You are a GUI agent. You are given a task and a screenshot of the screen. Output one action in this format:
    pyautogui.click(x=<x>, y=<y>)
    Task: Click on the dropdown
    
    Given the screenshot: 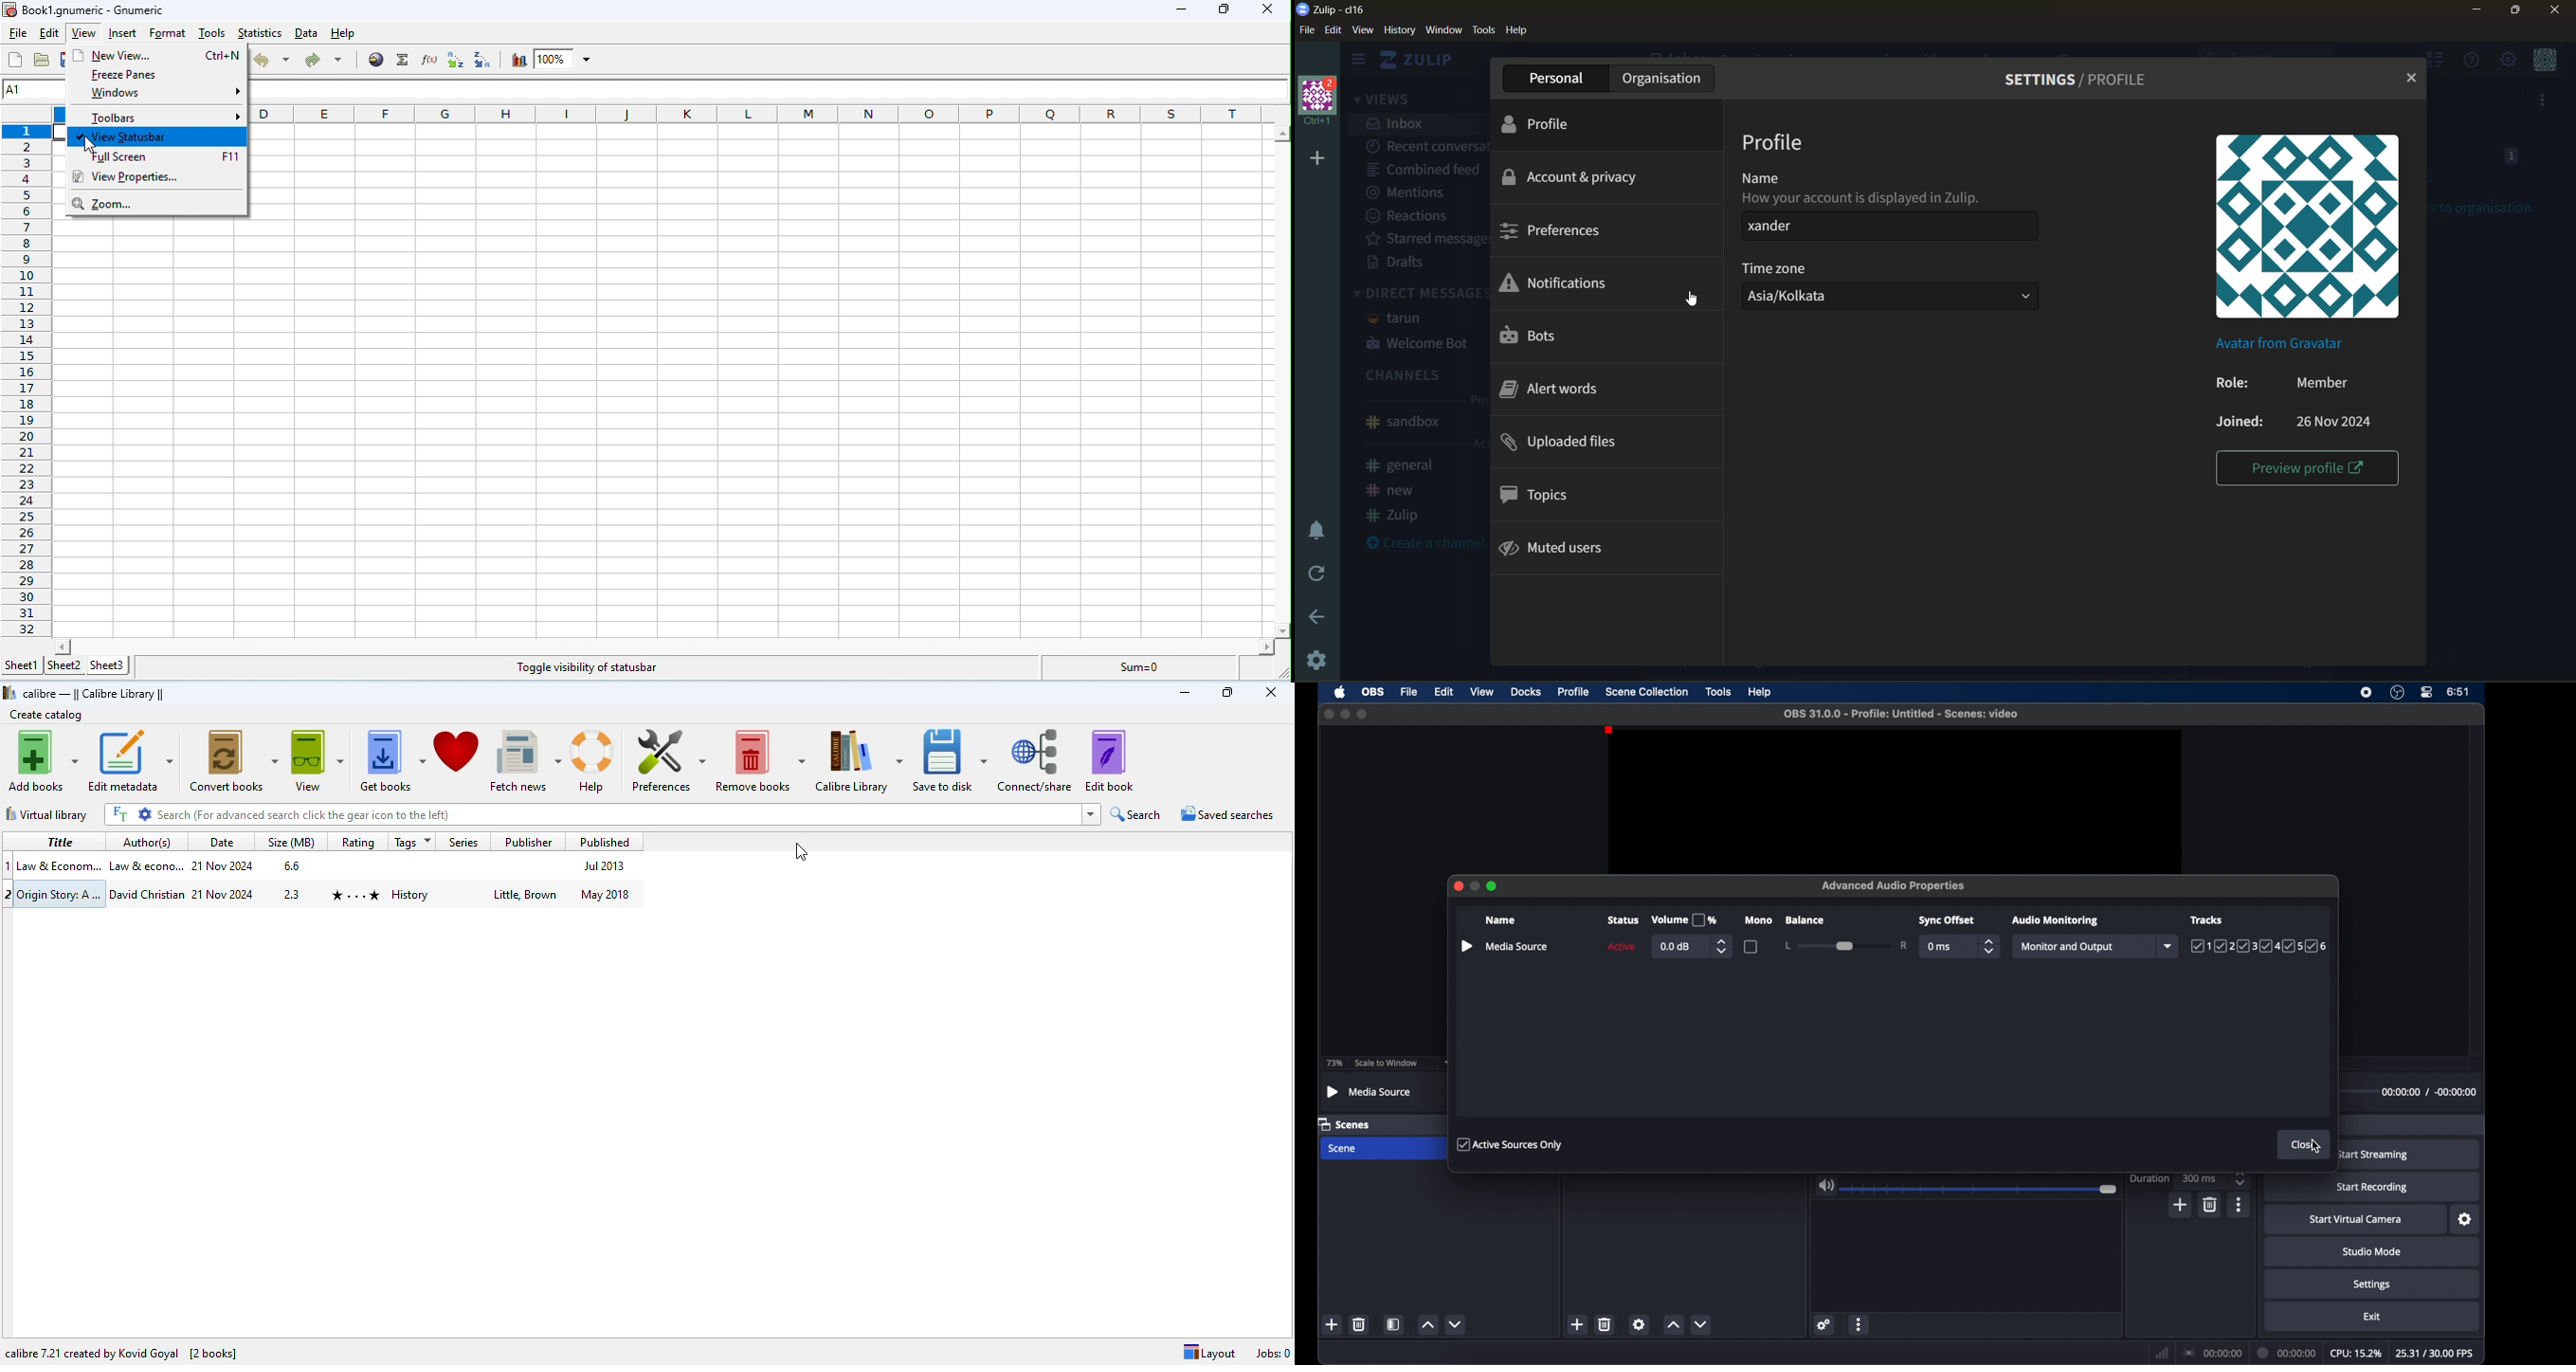 What is the action you would take?
    pyautogui.click(x=2167, y=943)
    